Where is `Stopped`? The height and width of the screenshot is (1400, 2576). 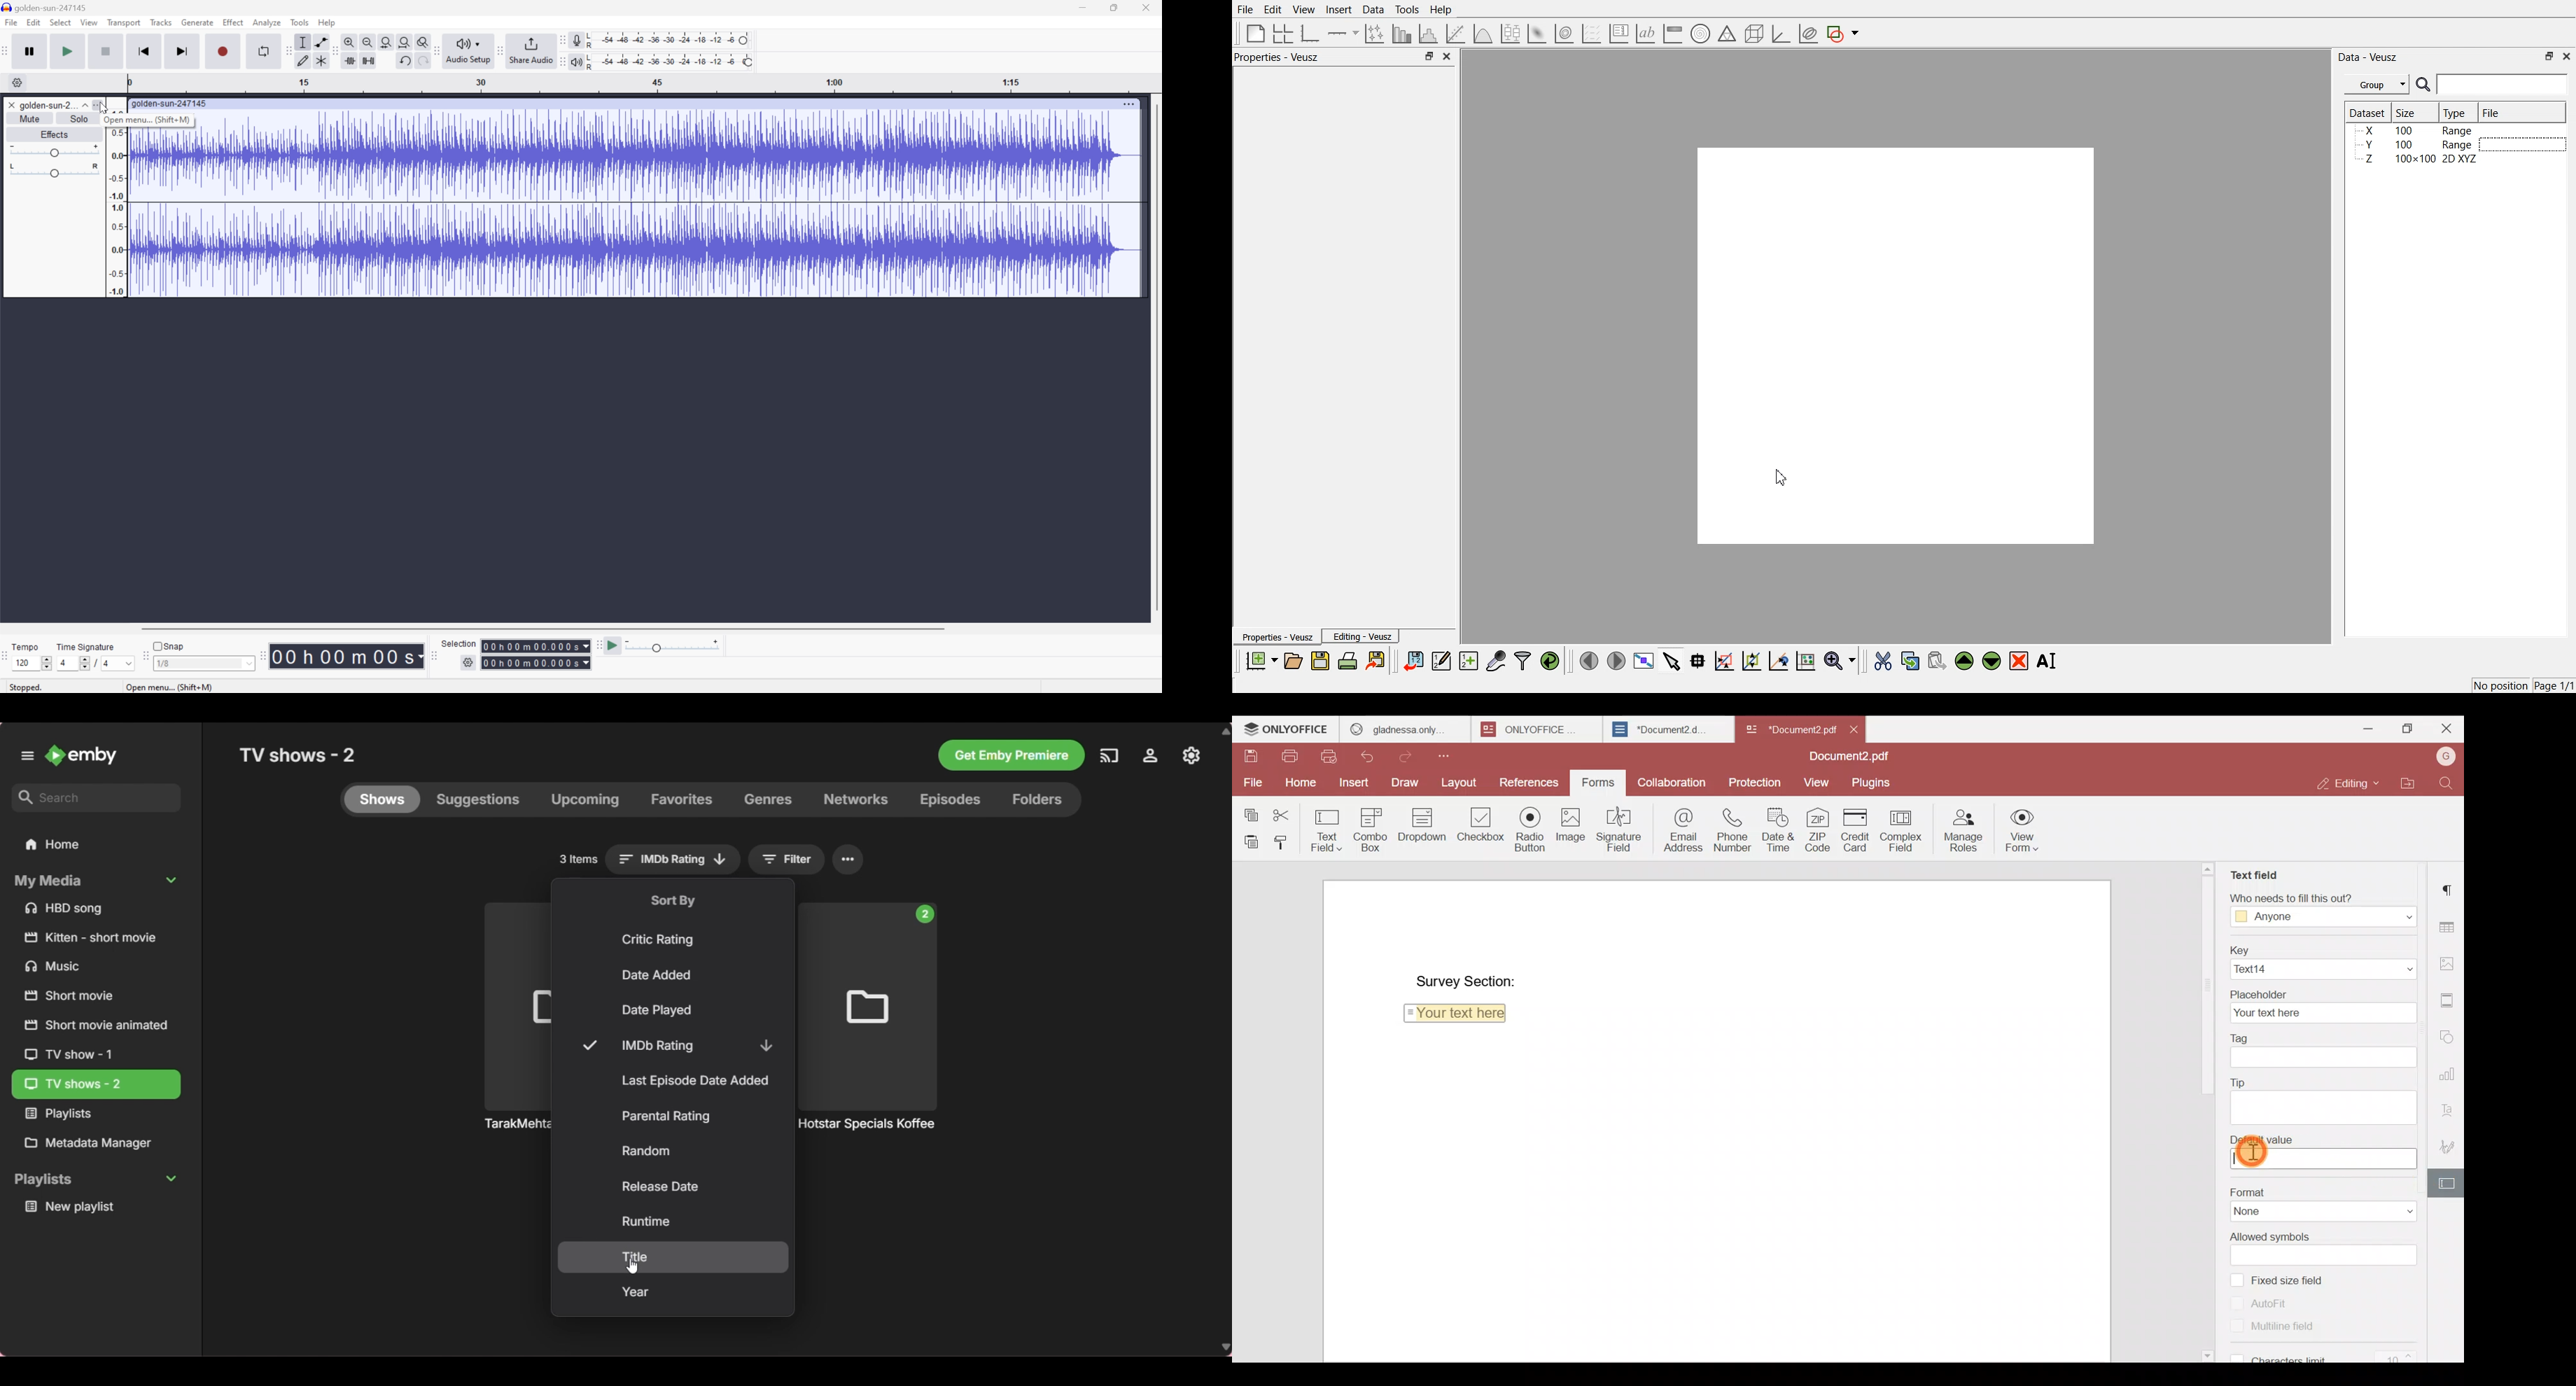
Stopped is located at coordinates (24, 688).